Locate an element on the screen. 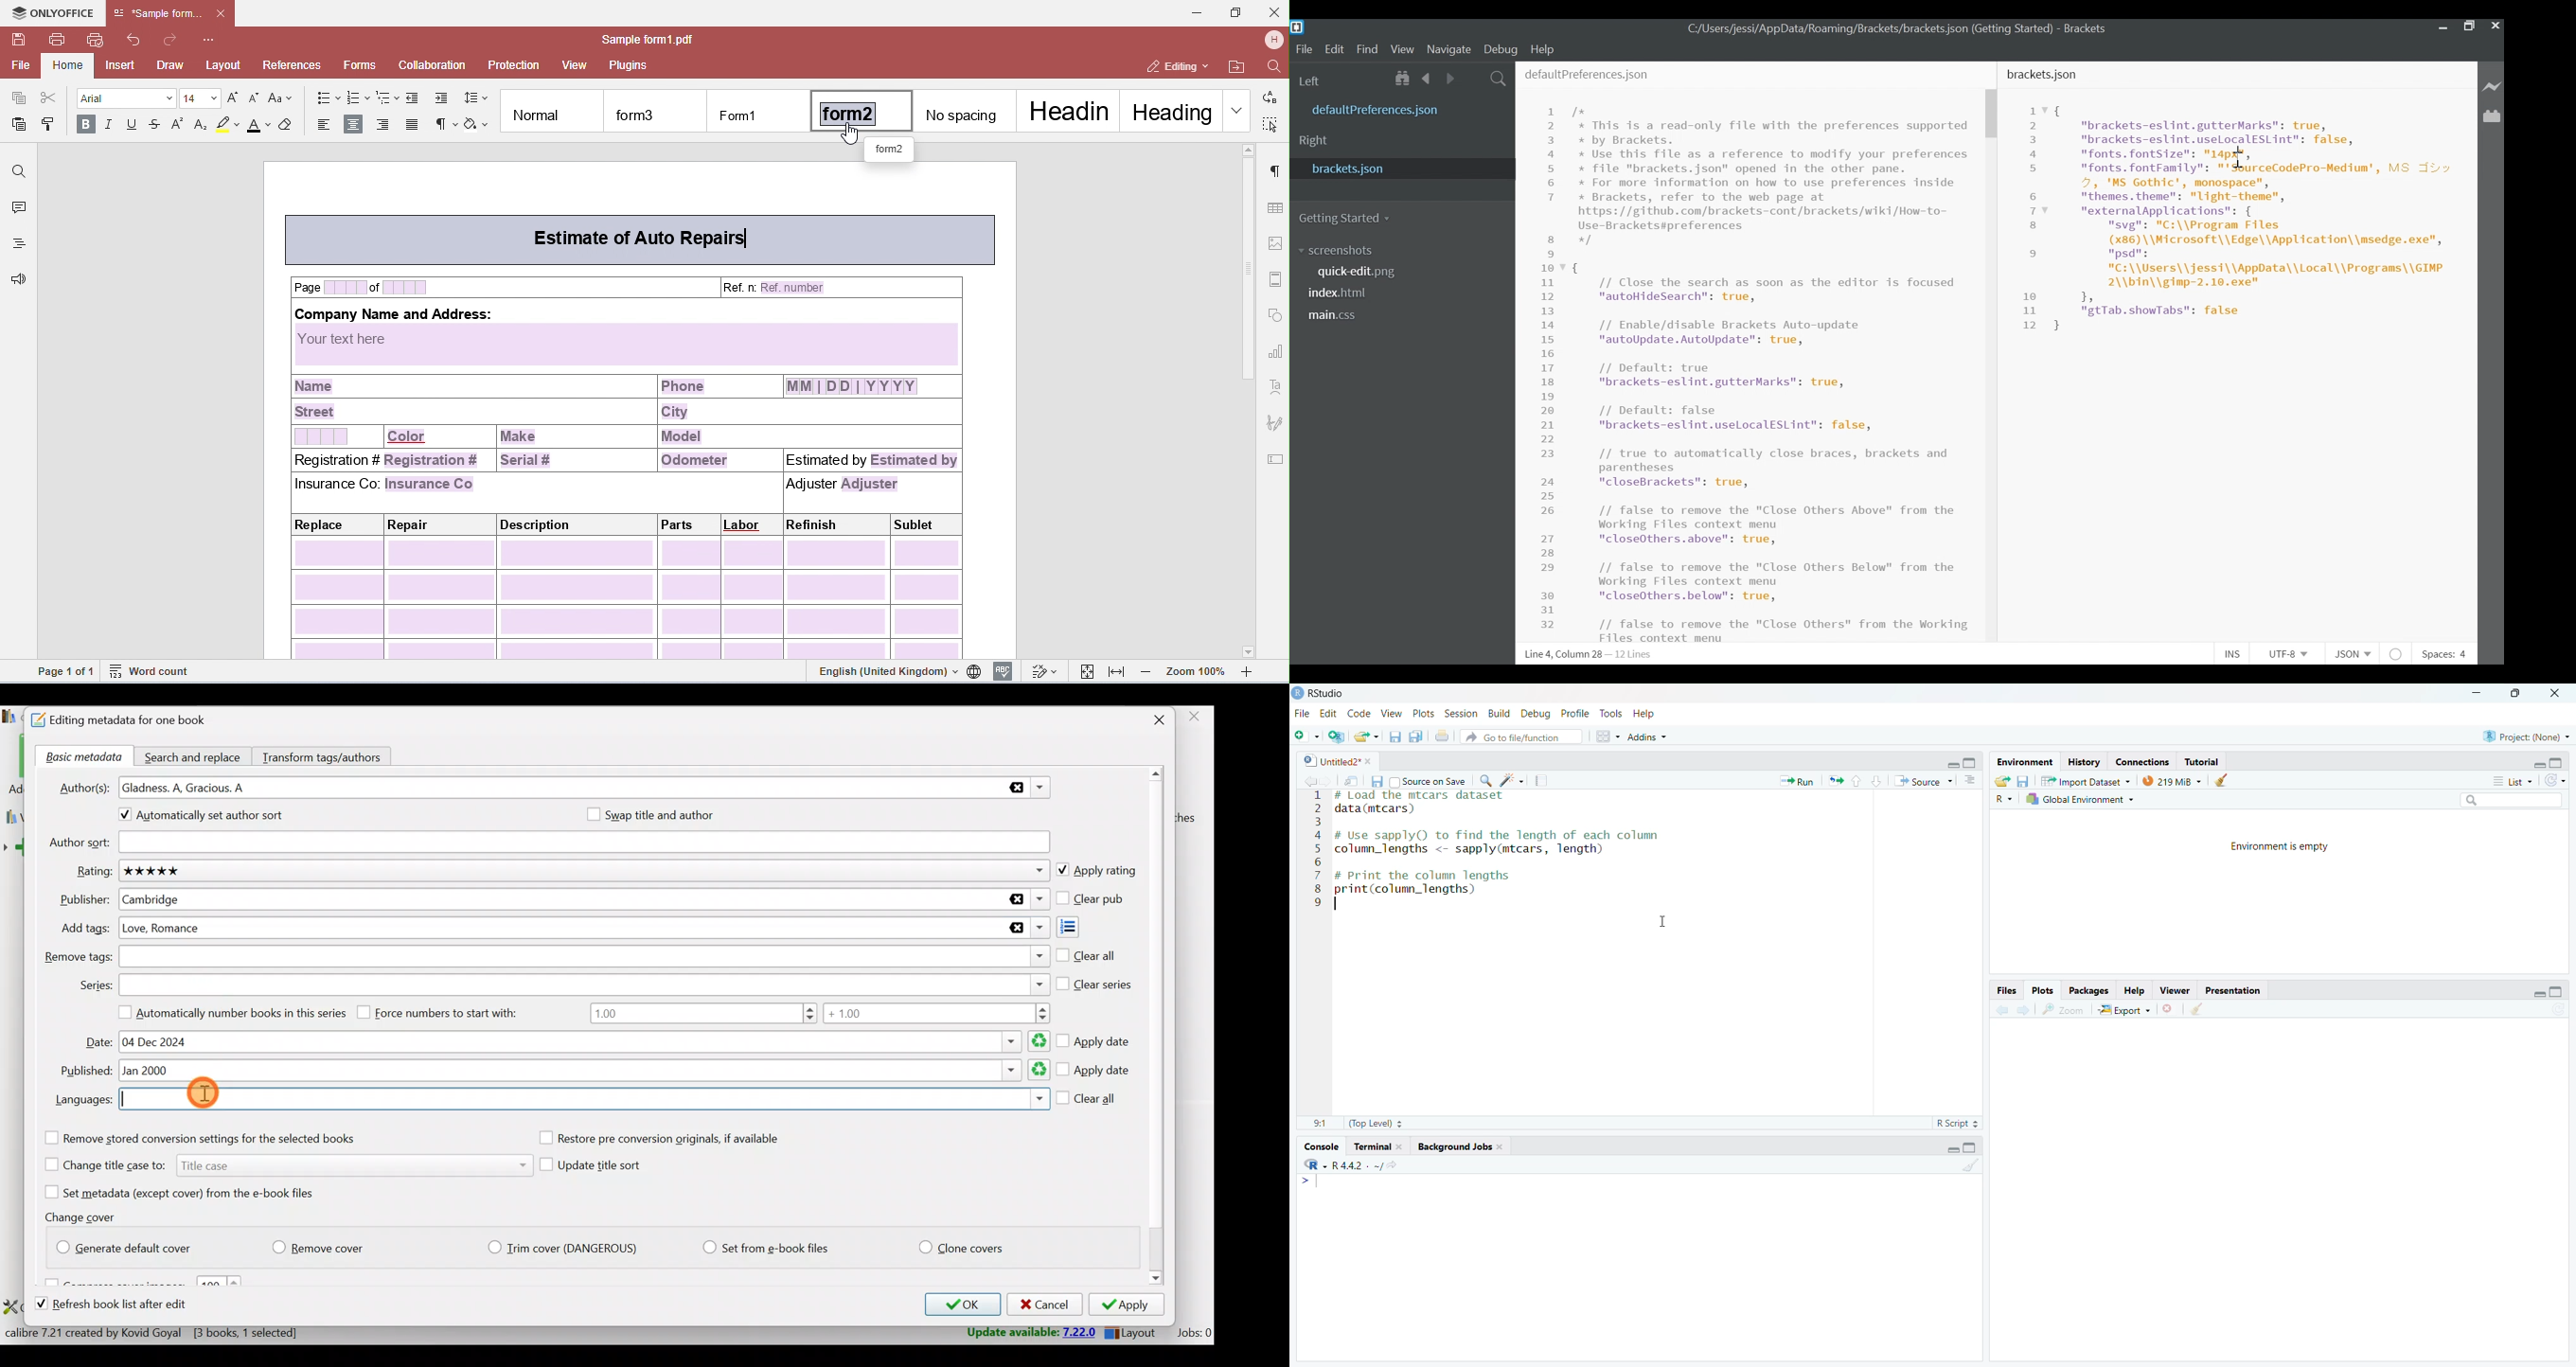 This screenshot has height=1372, width=2576. Zoom is located at coordinates (2063, 1009).